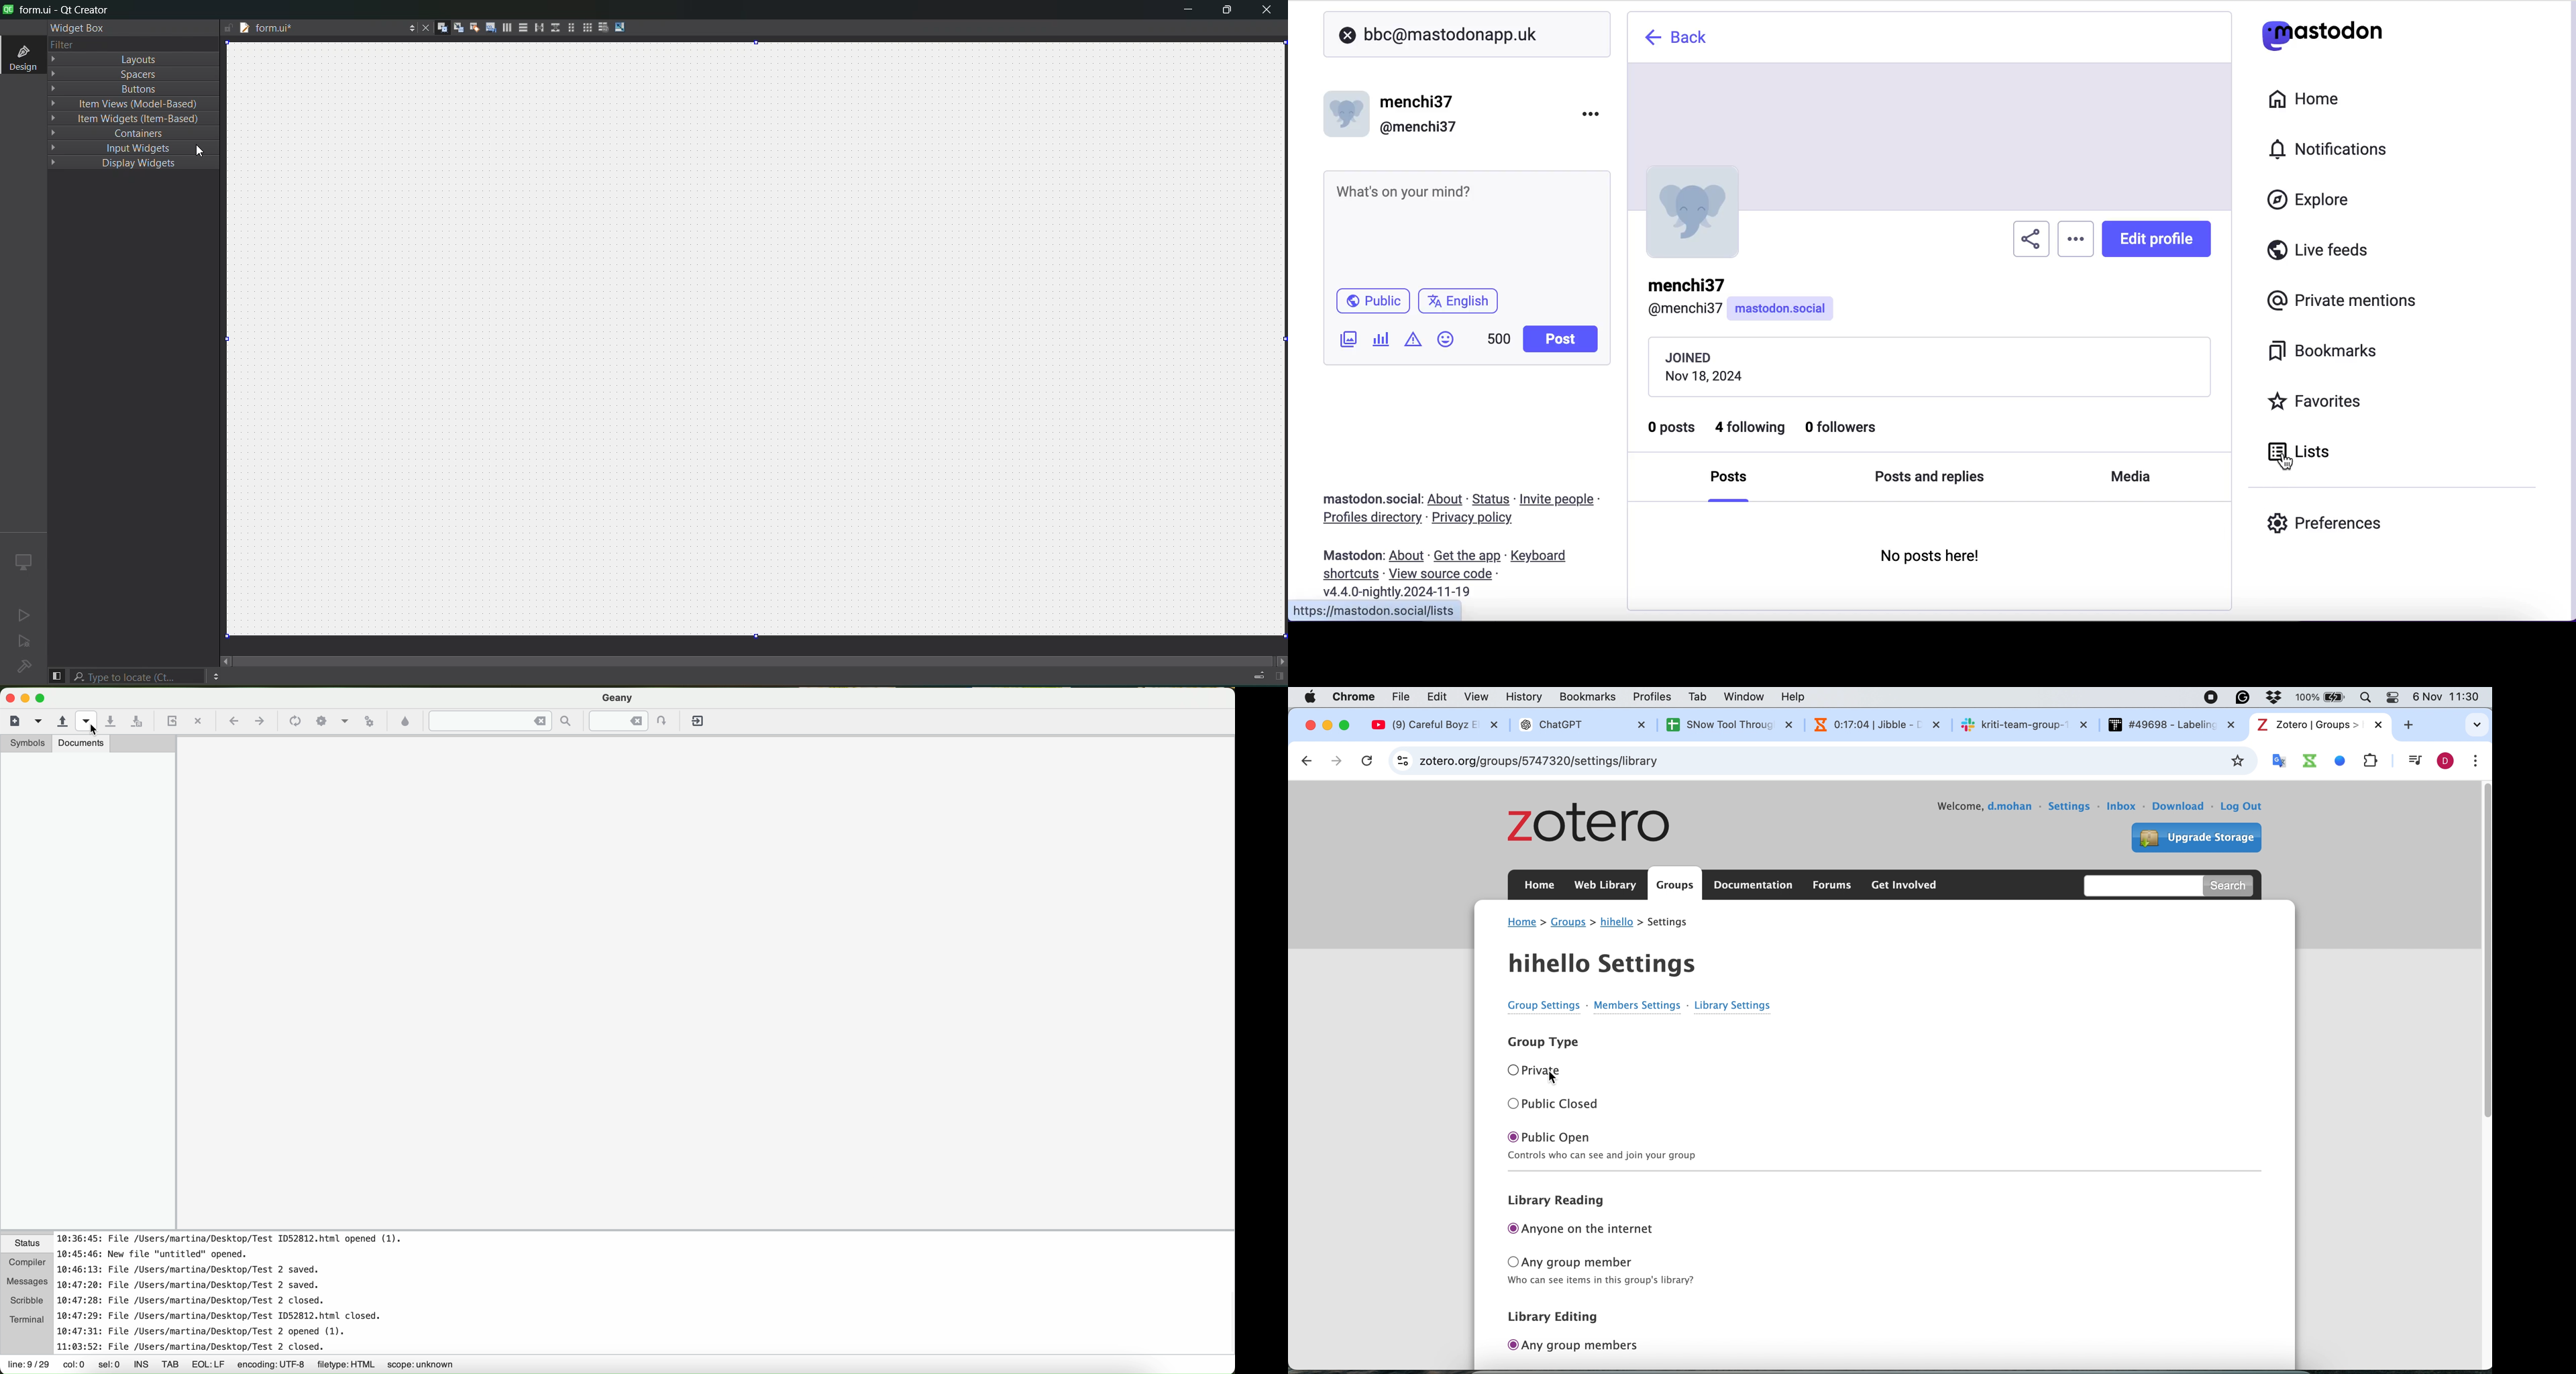 This screenshot has width=2576, height=1400. What do you see at coordinates (1467, 34) in the screenshot?
I see `user search` at bounding box center [1467, 34].